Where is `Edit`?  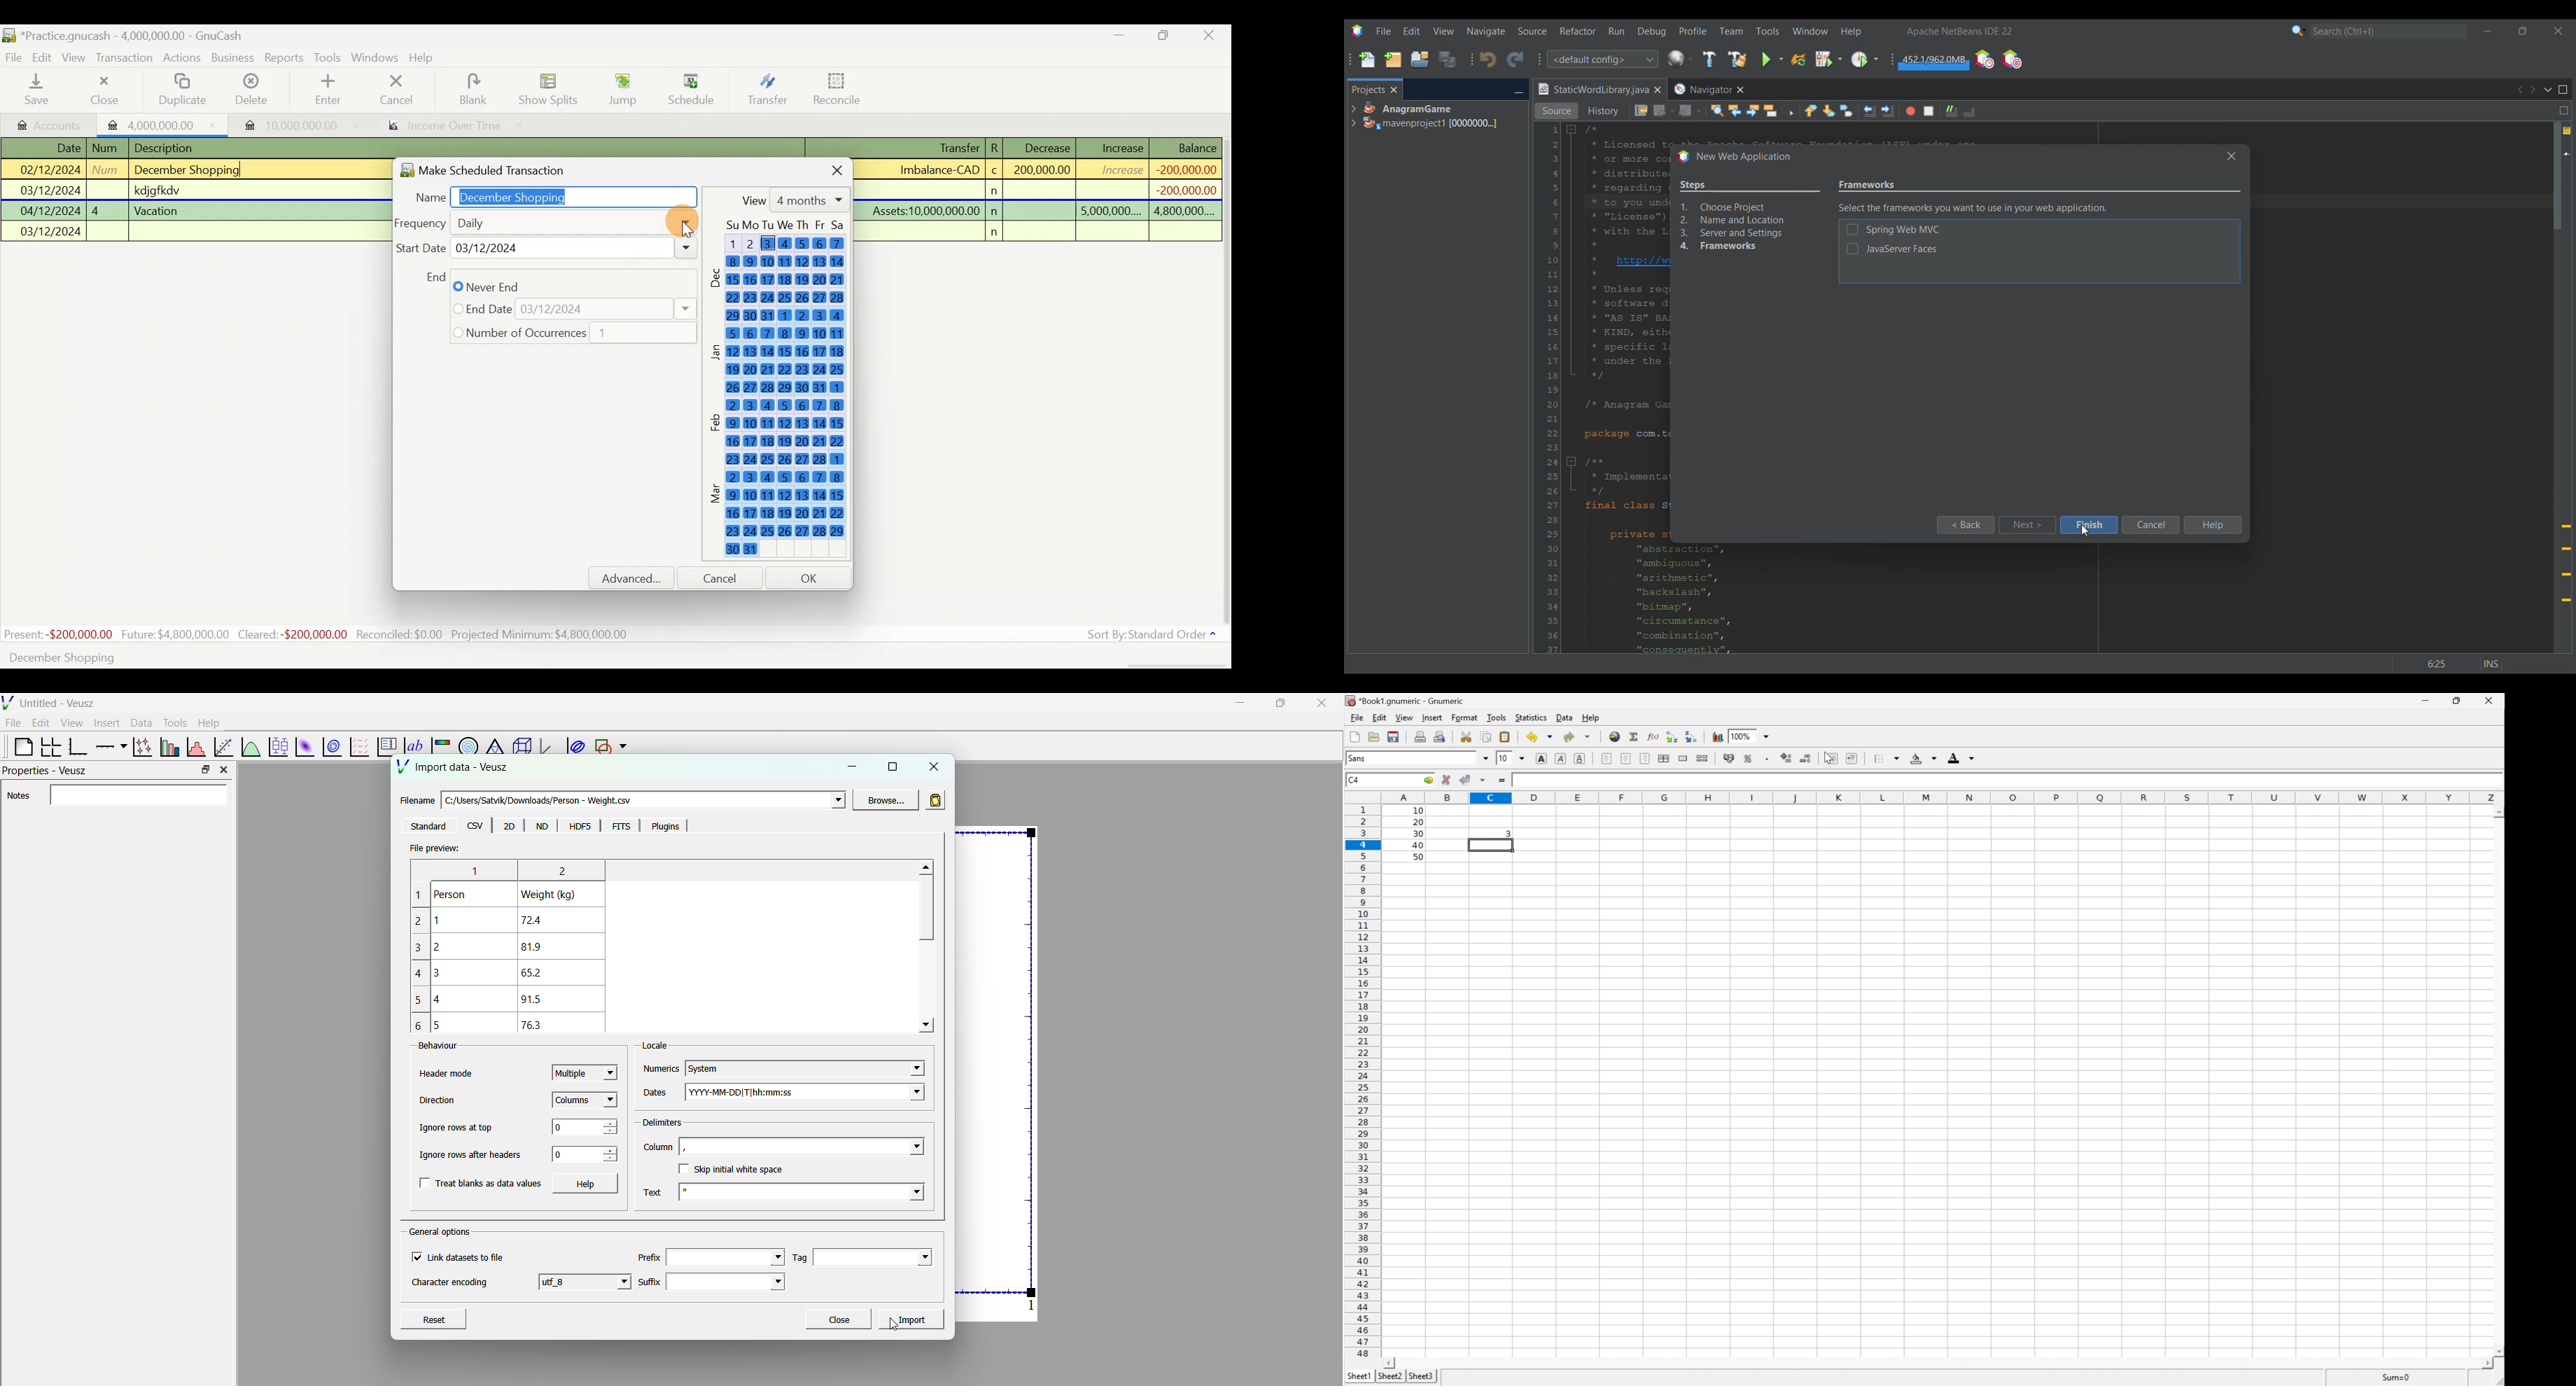
Edit is located at coordinates (44, 56).